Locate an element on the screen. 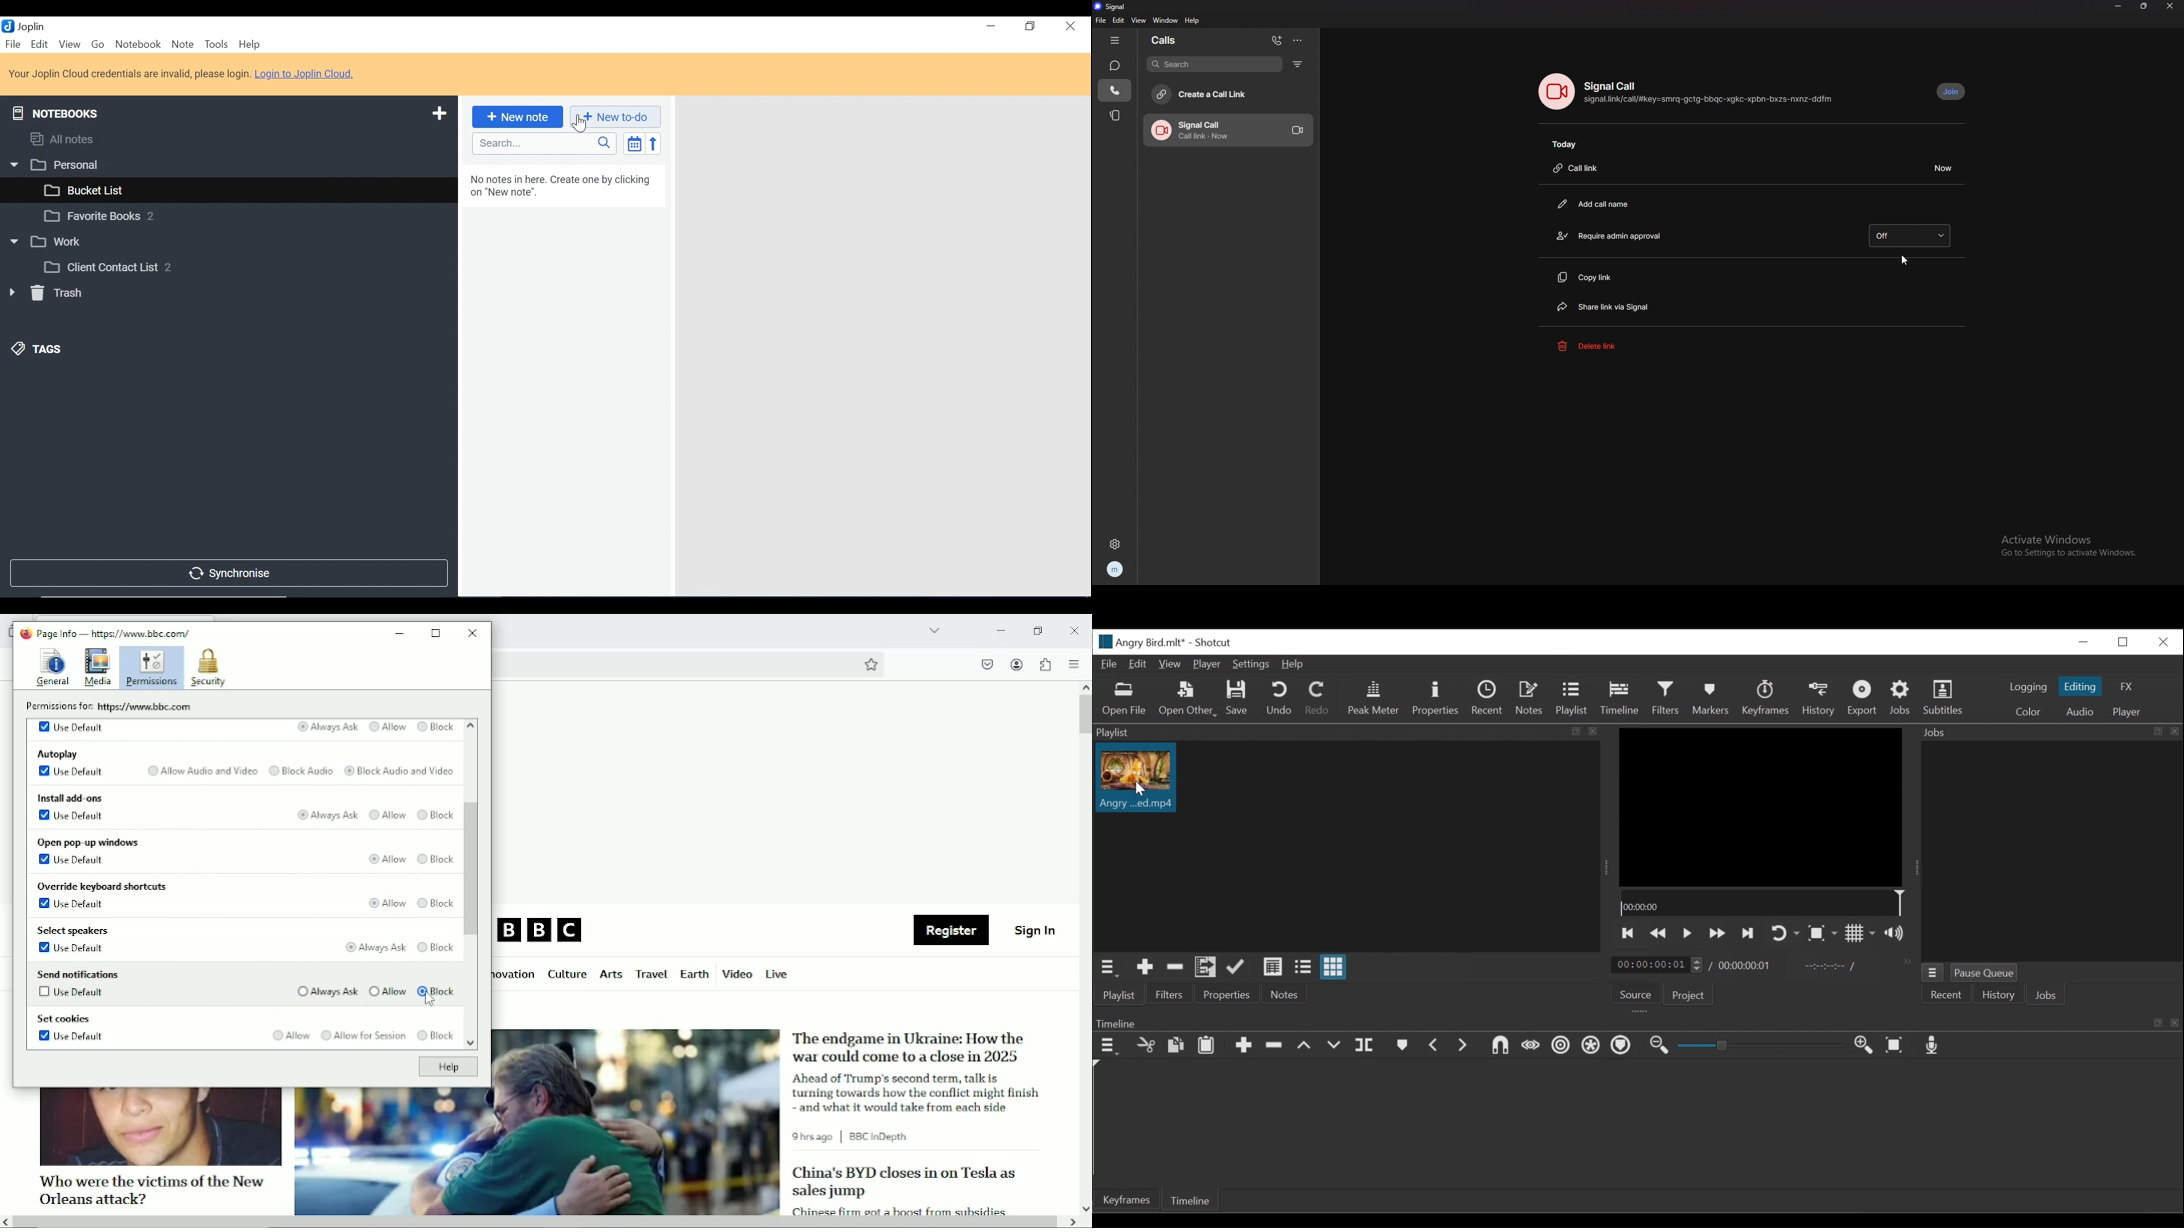 This screenshot has width=2184, height=1232. Show volume control is located at coordinates (1895, 934).